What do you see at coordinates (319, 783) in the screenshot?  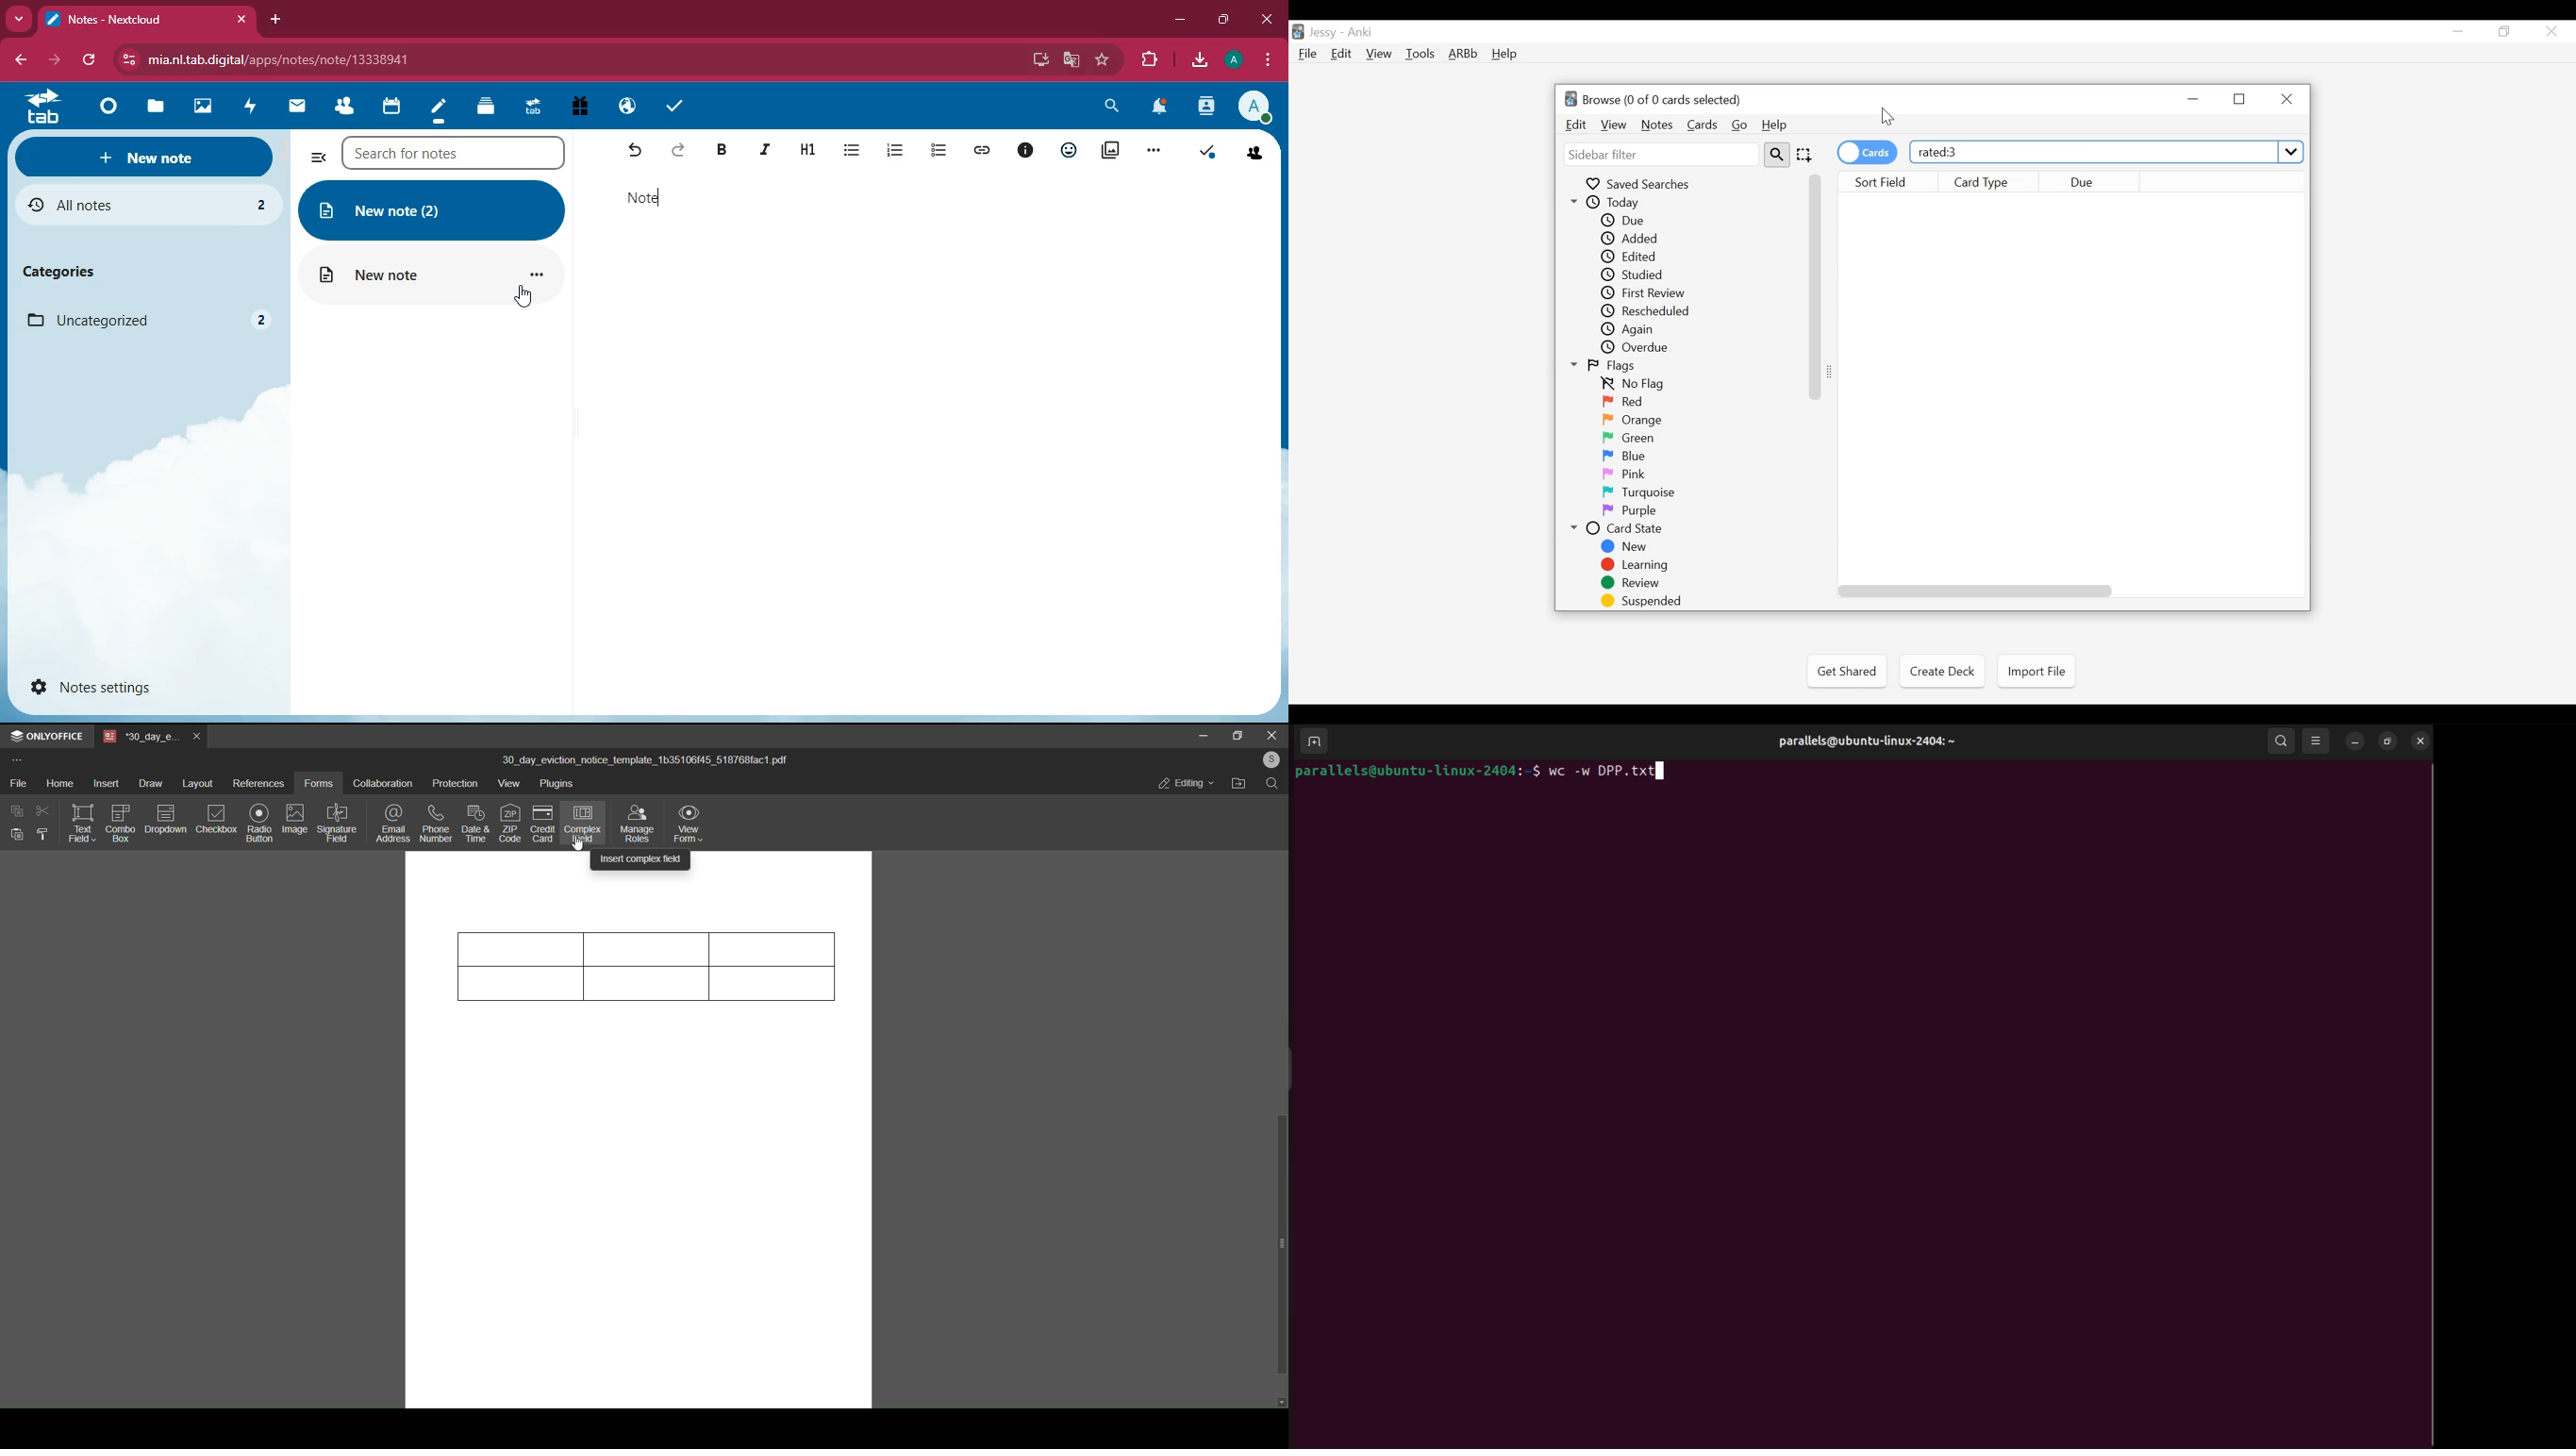 I see `forms` at bounding box center [319, 783].